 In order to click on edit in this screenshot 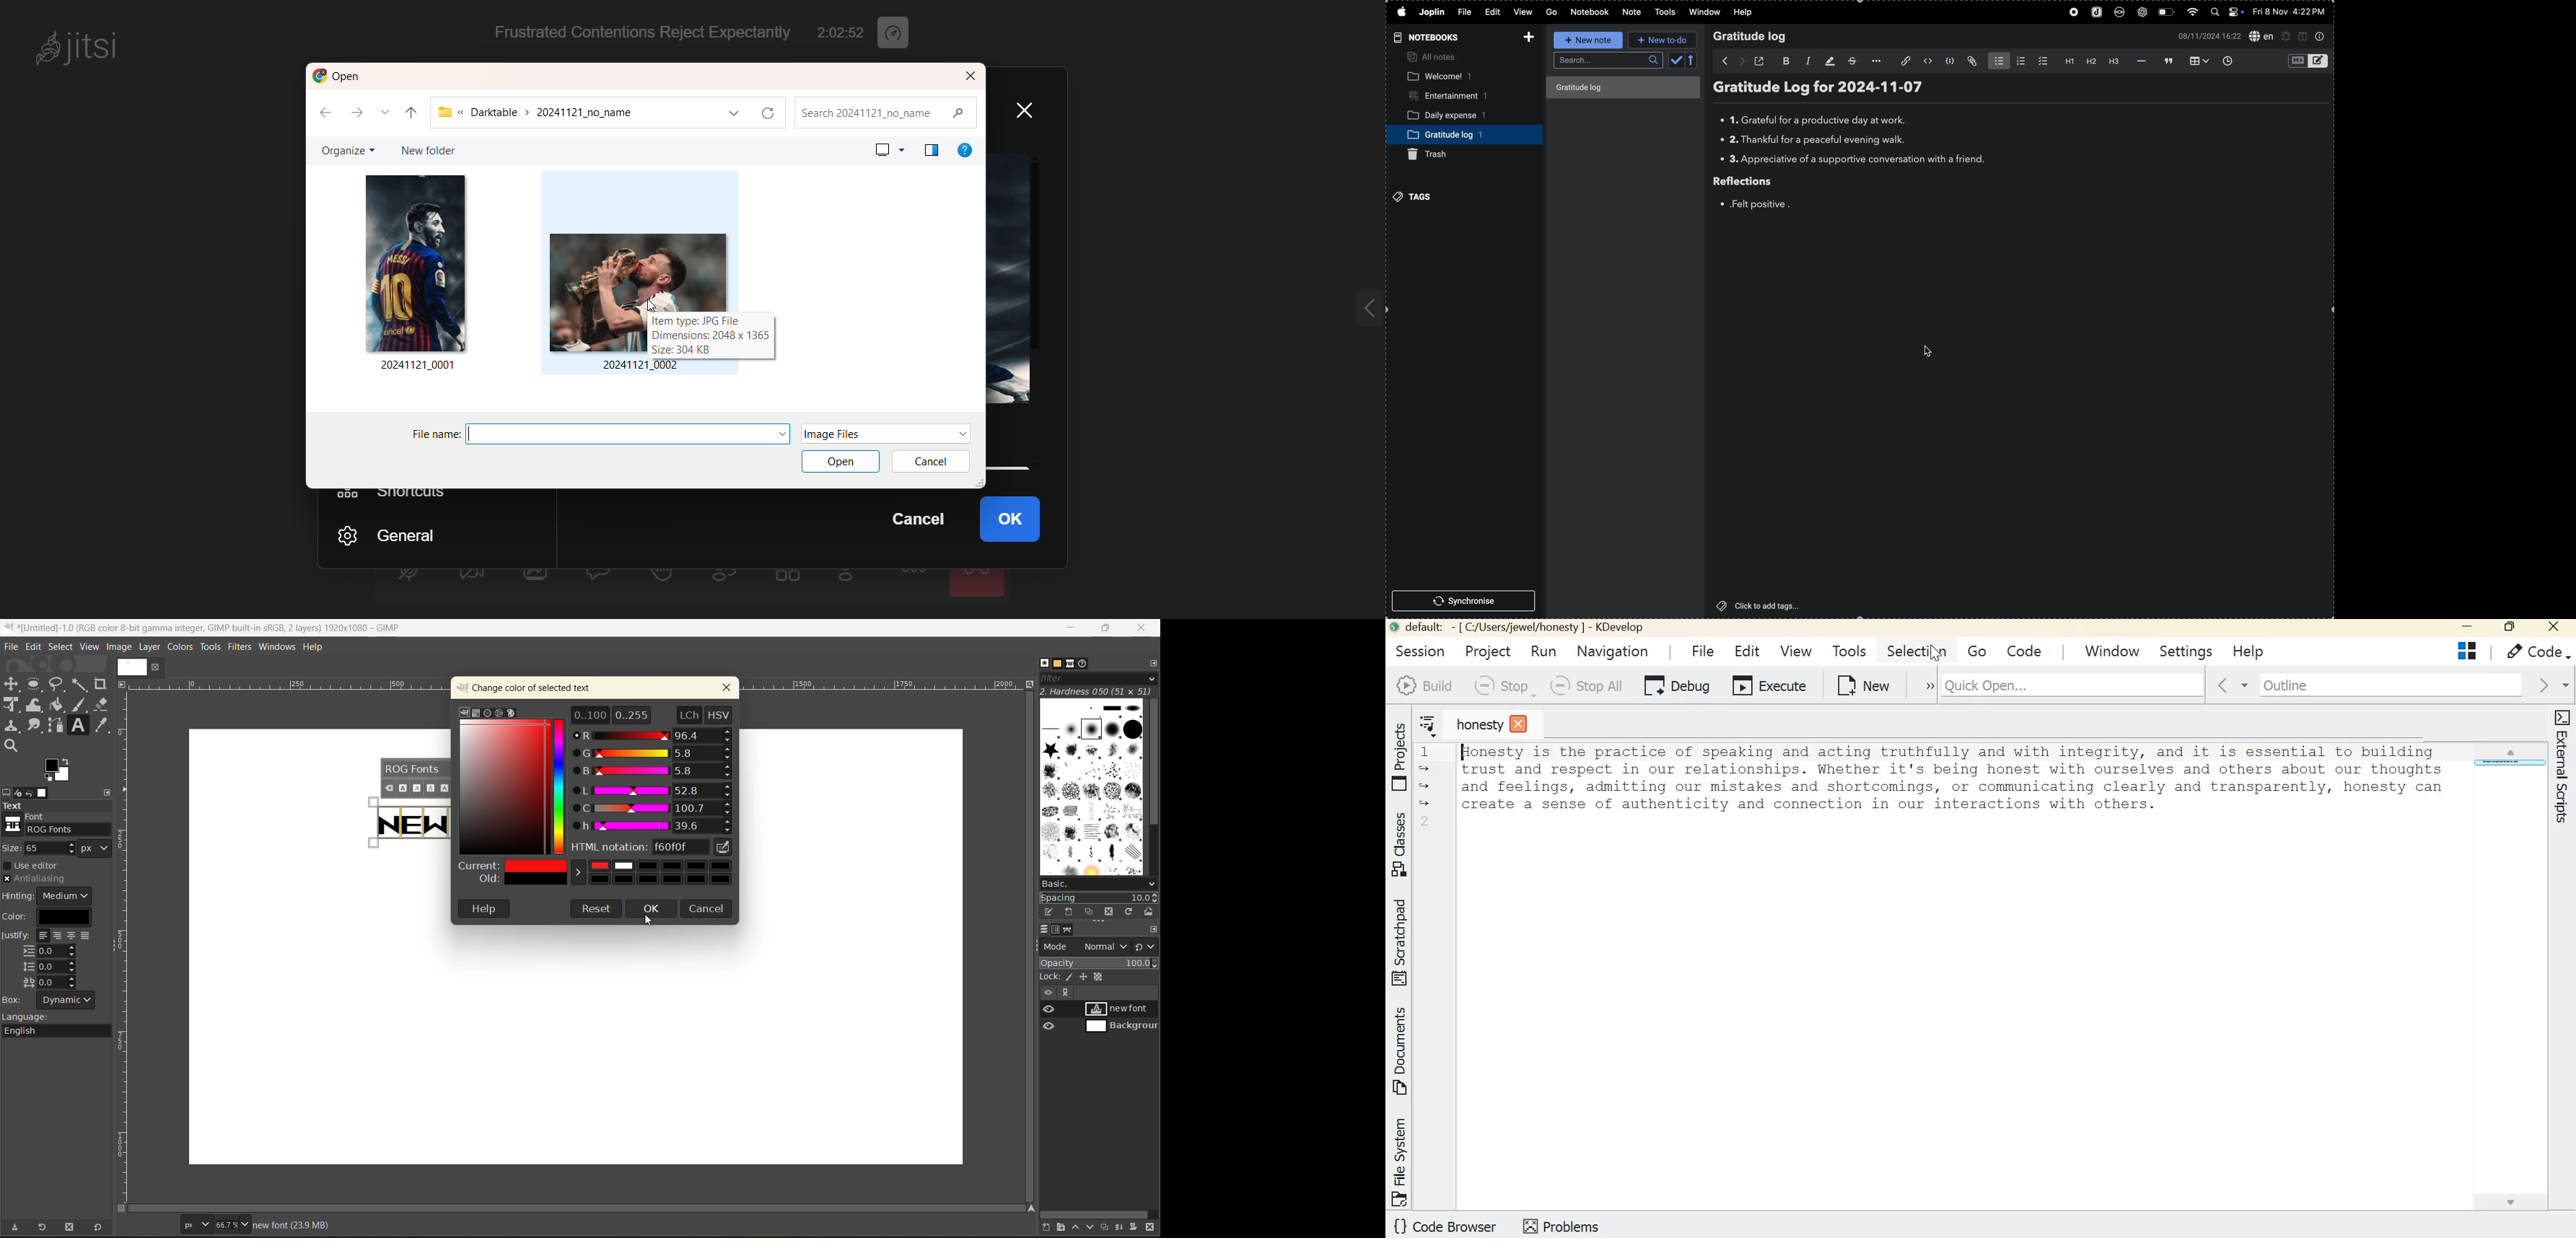, I will do `click(1494, 12)`.